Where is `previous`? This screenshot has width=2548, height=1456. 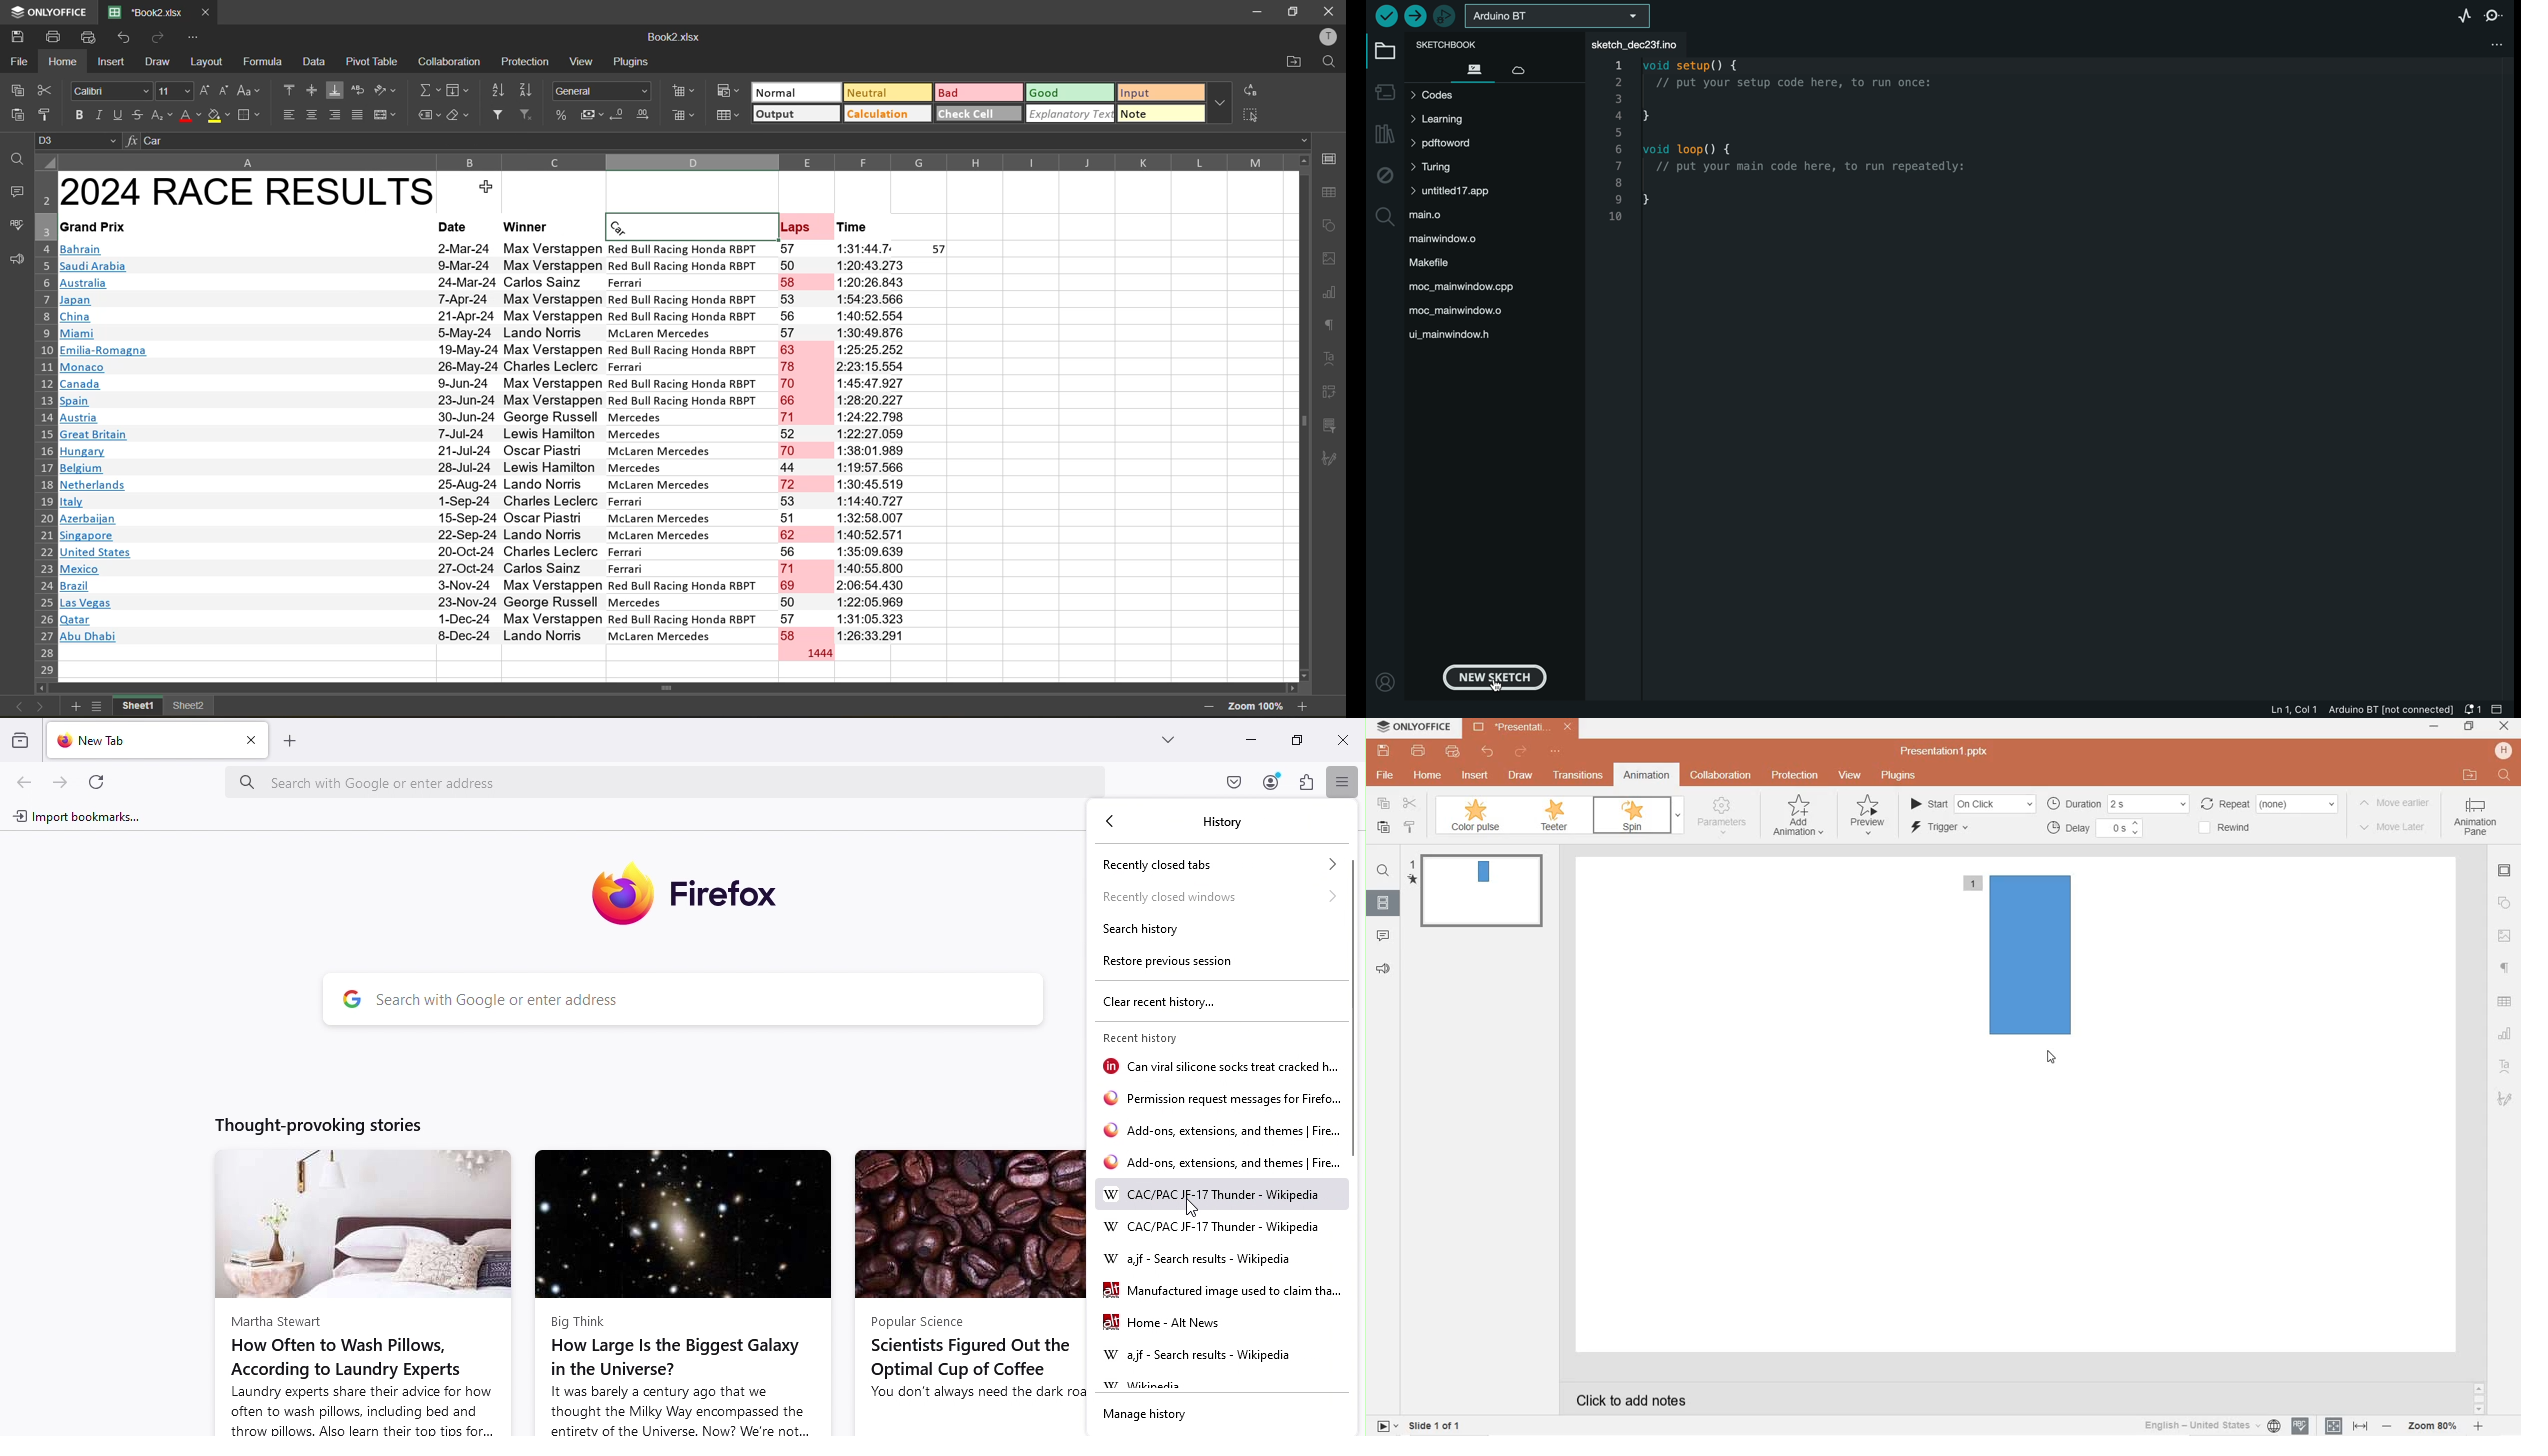 previous is located at coordinates (16, 705).